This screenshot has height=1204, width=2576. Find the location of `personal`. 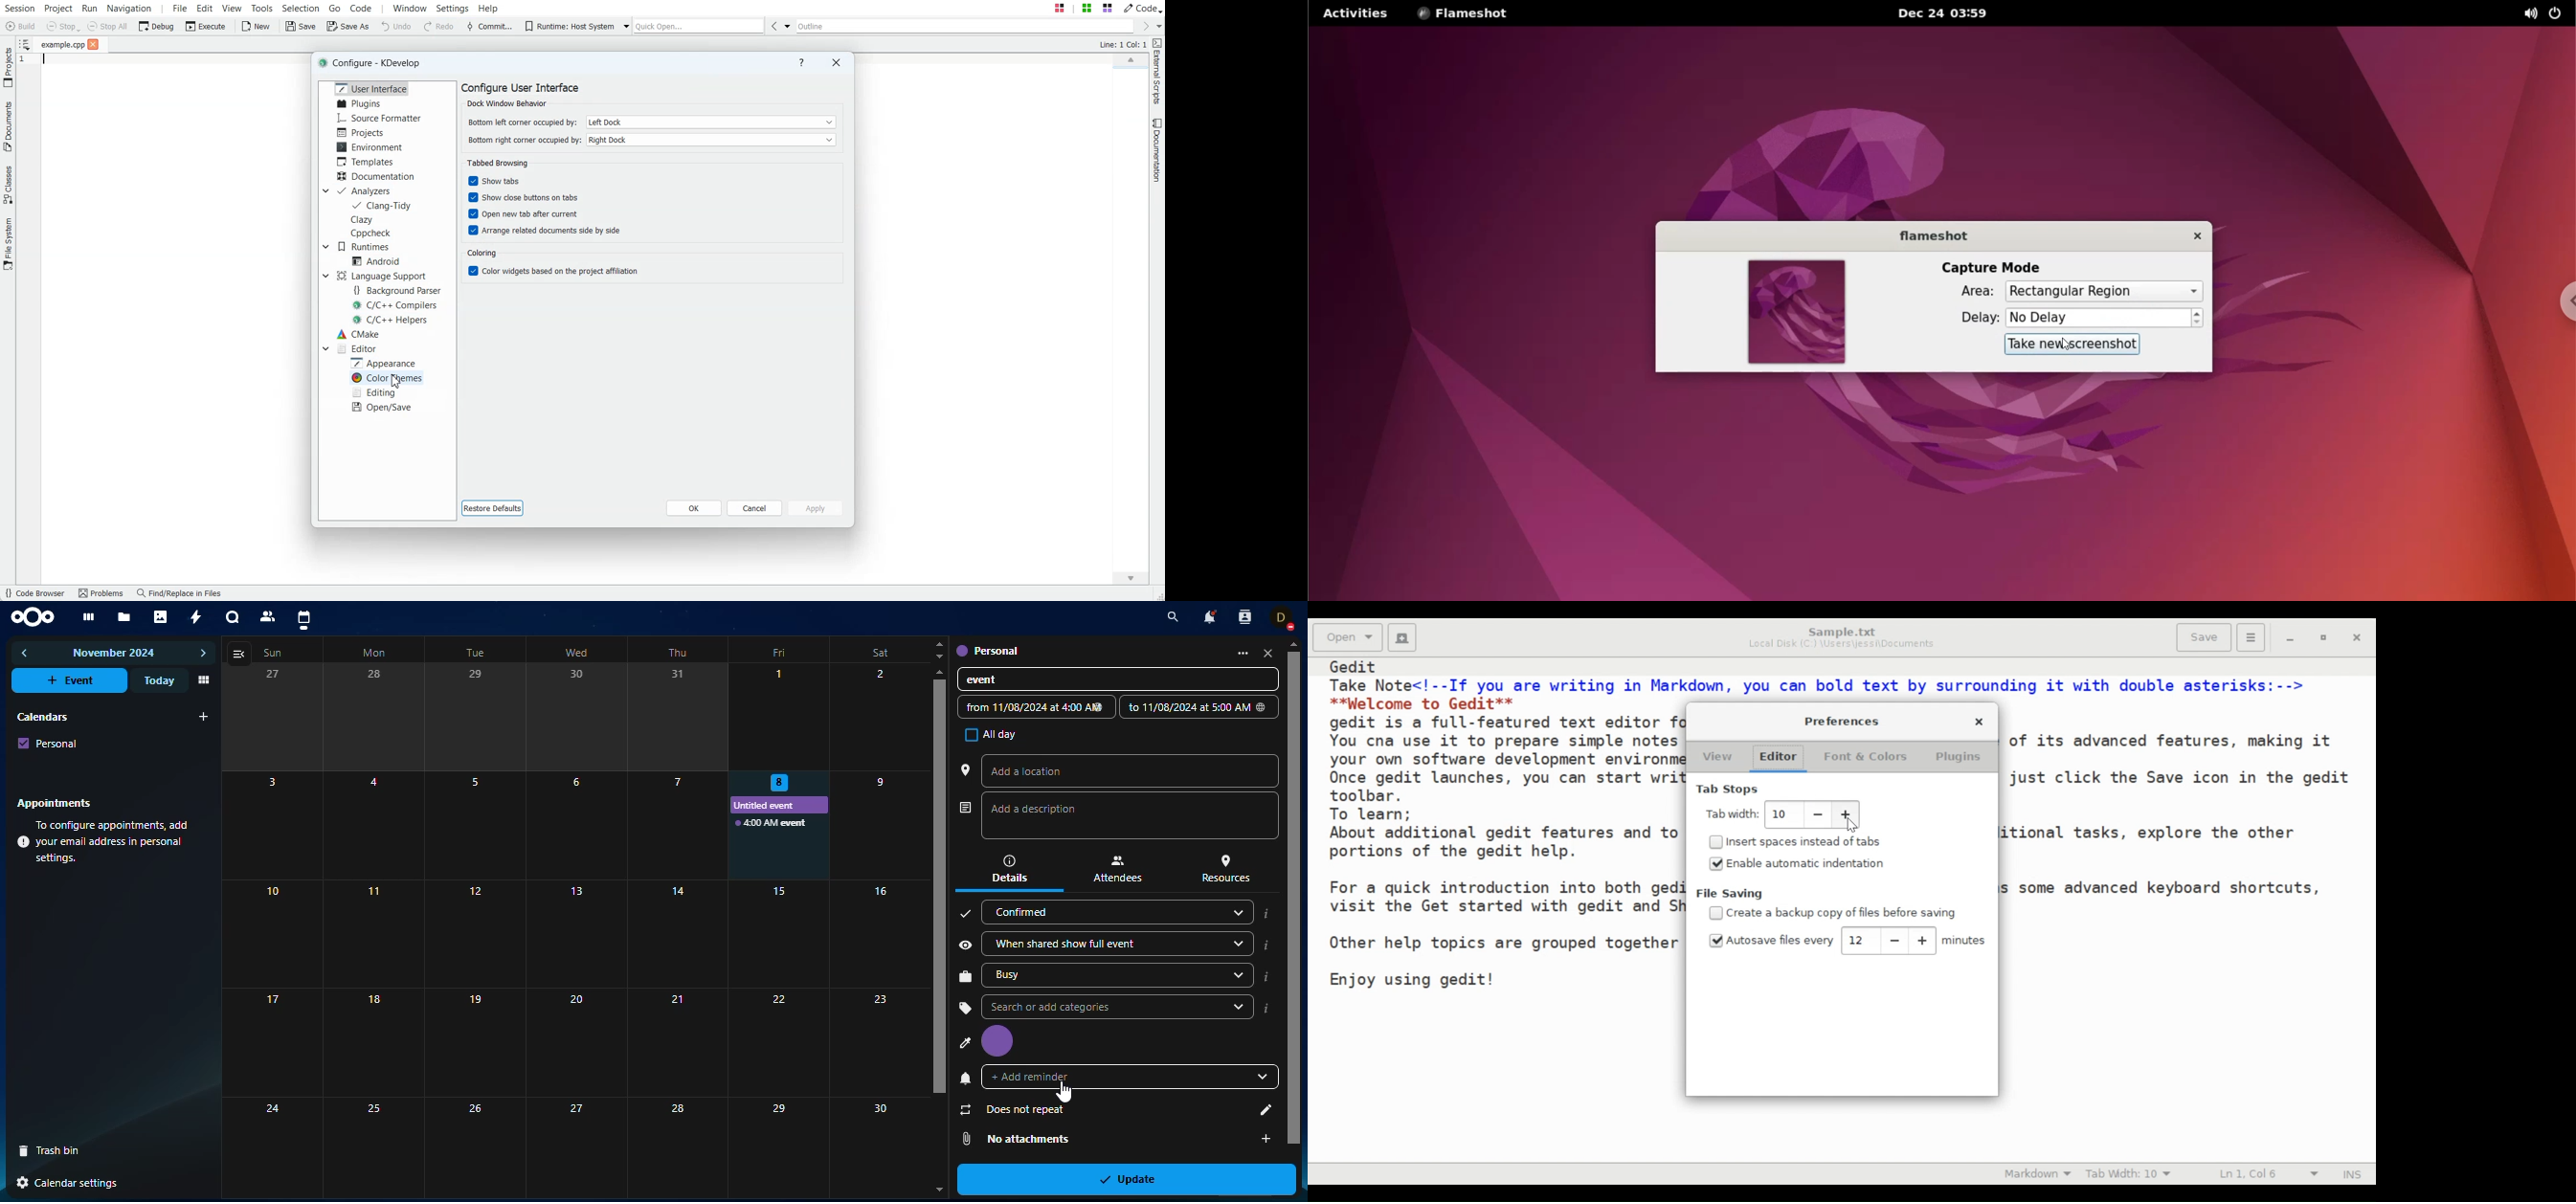

personal is located at coordinates (49, 743).